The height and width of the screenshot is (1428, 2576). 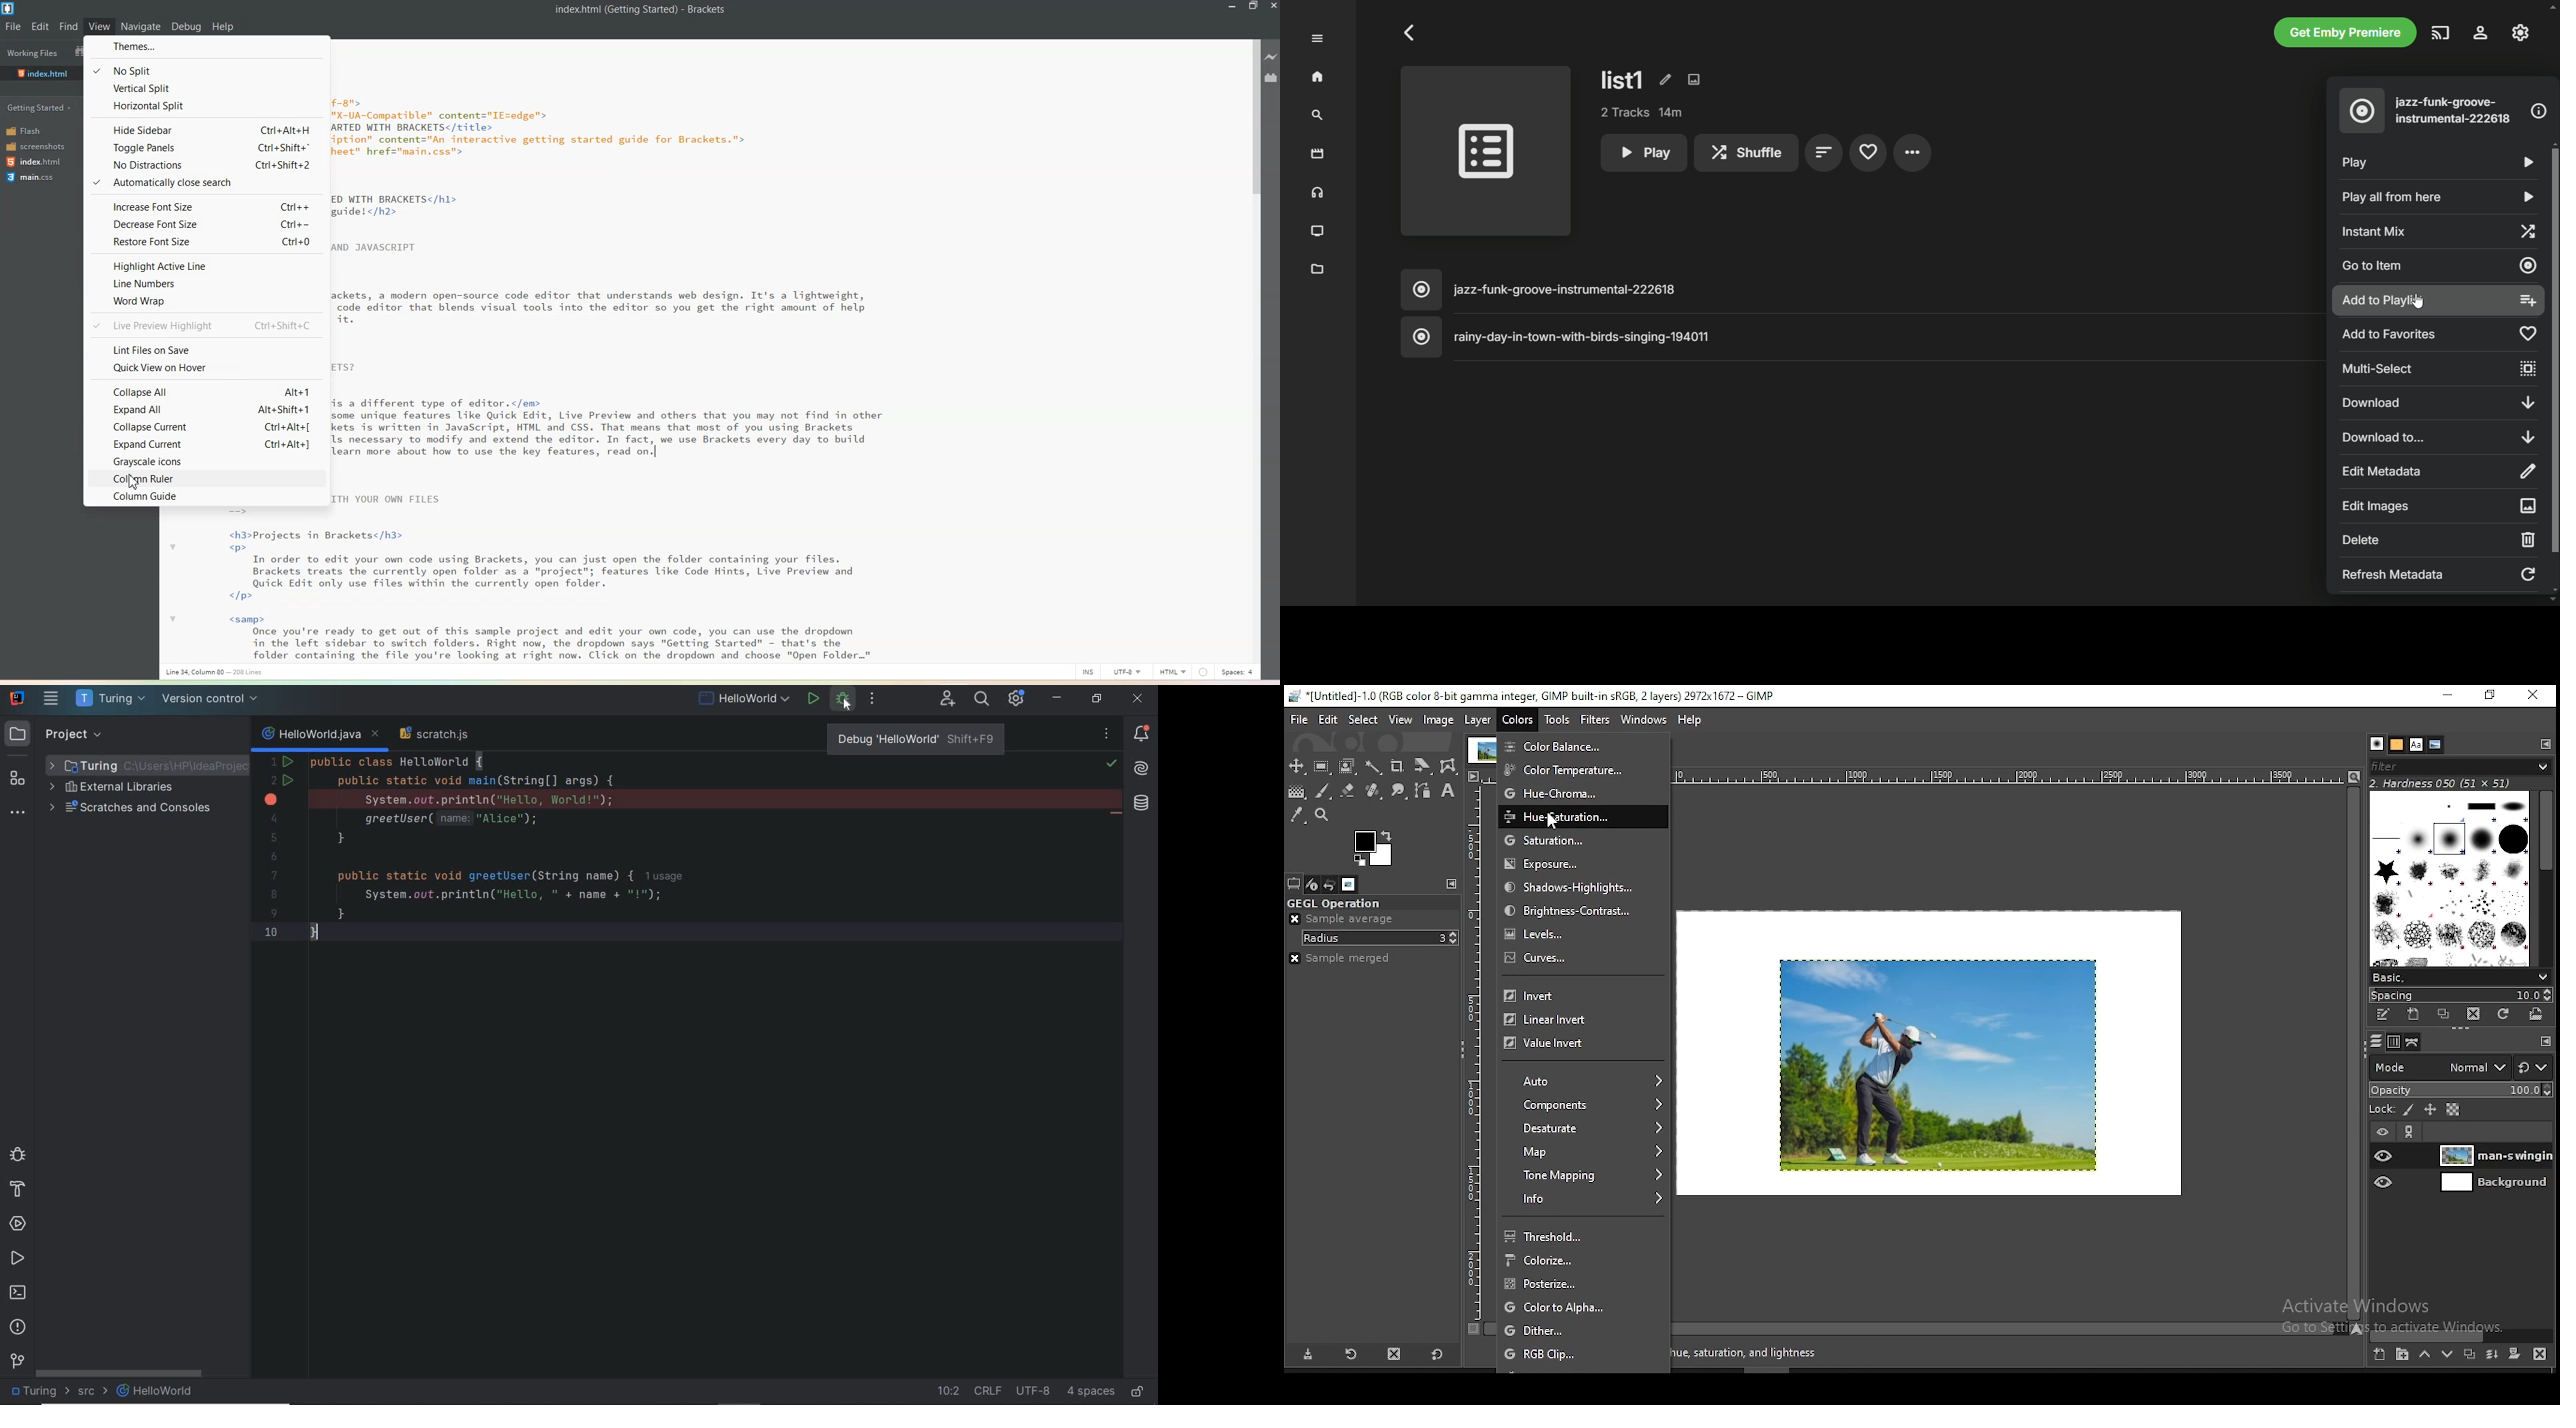 What do you see at coordinates (943, 1391) in the screenshot?
I see `go to line` at bounding box center [943, 1391].